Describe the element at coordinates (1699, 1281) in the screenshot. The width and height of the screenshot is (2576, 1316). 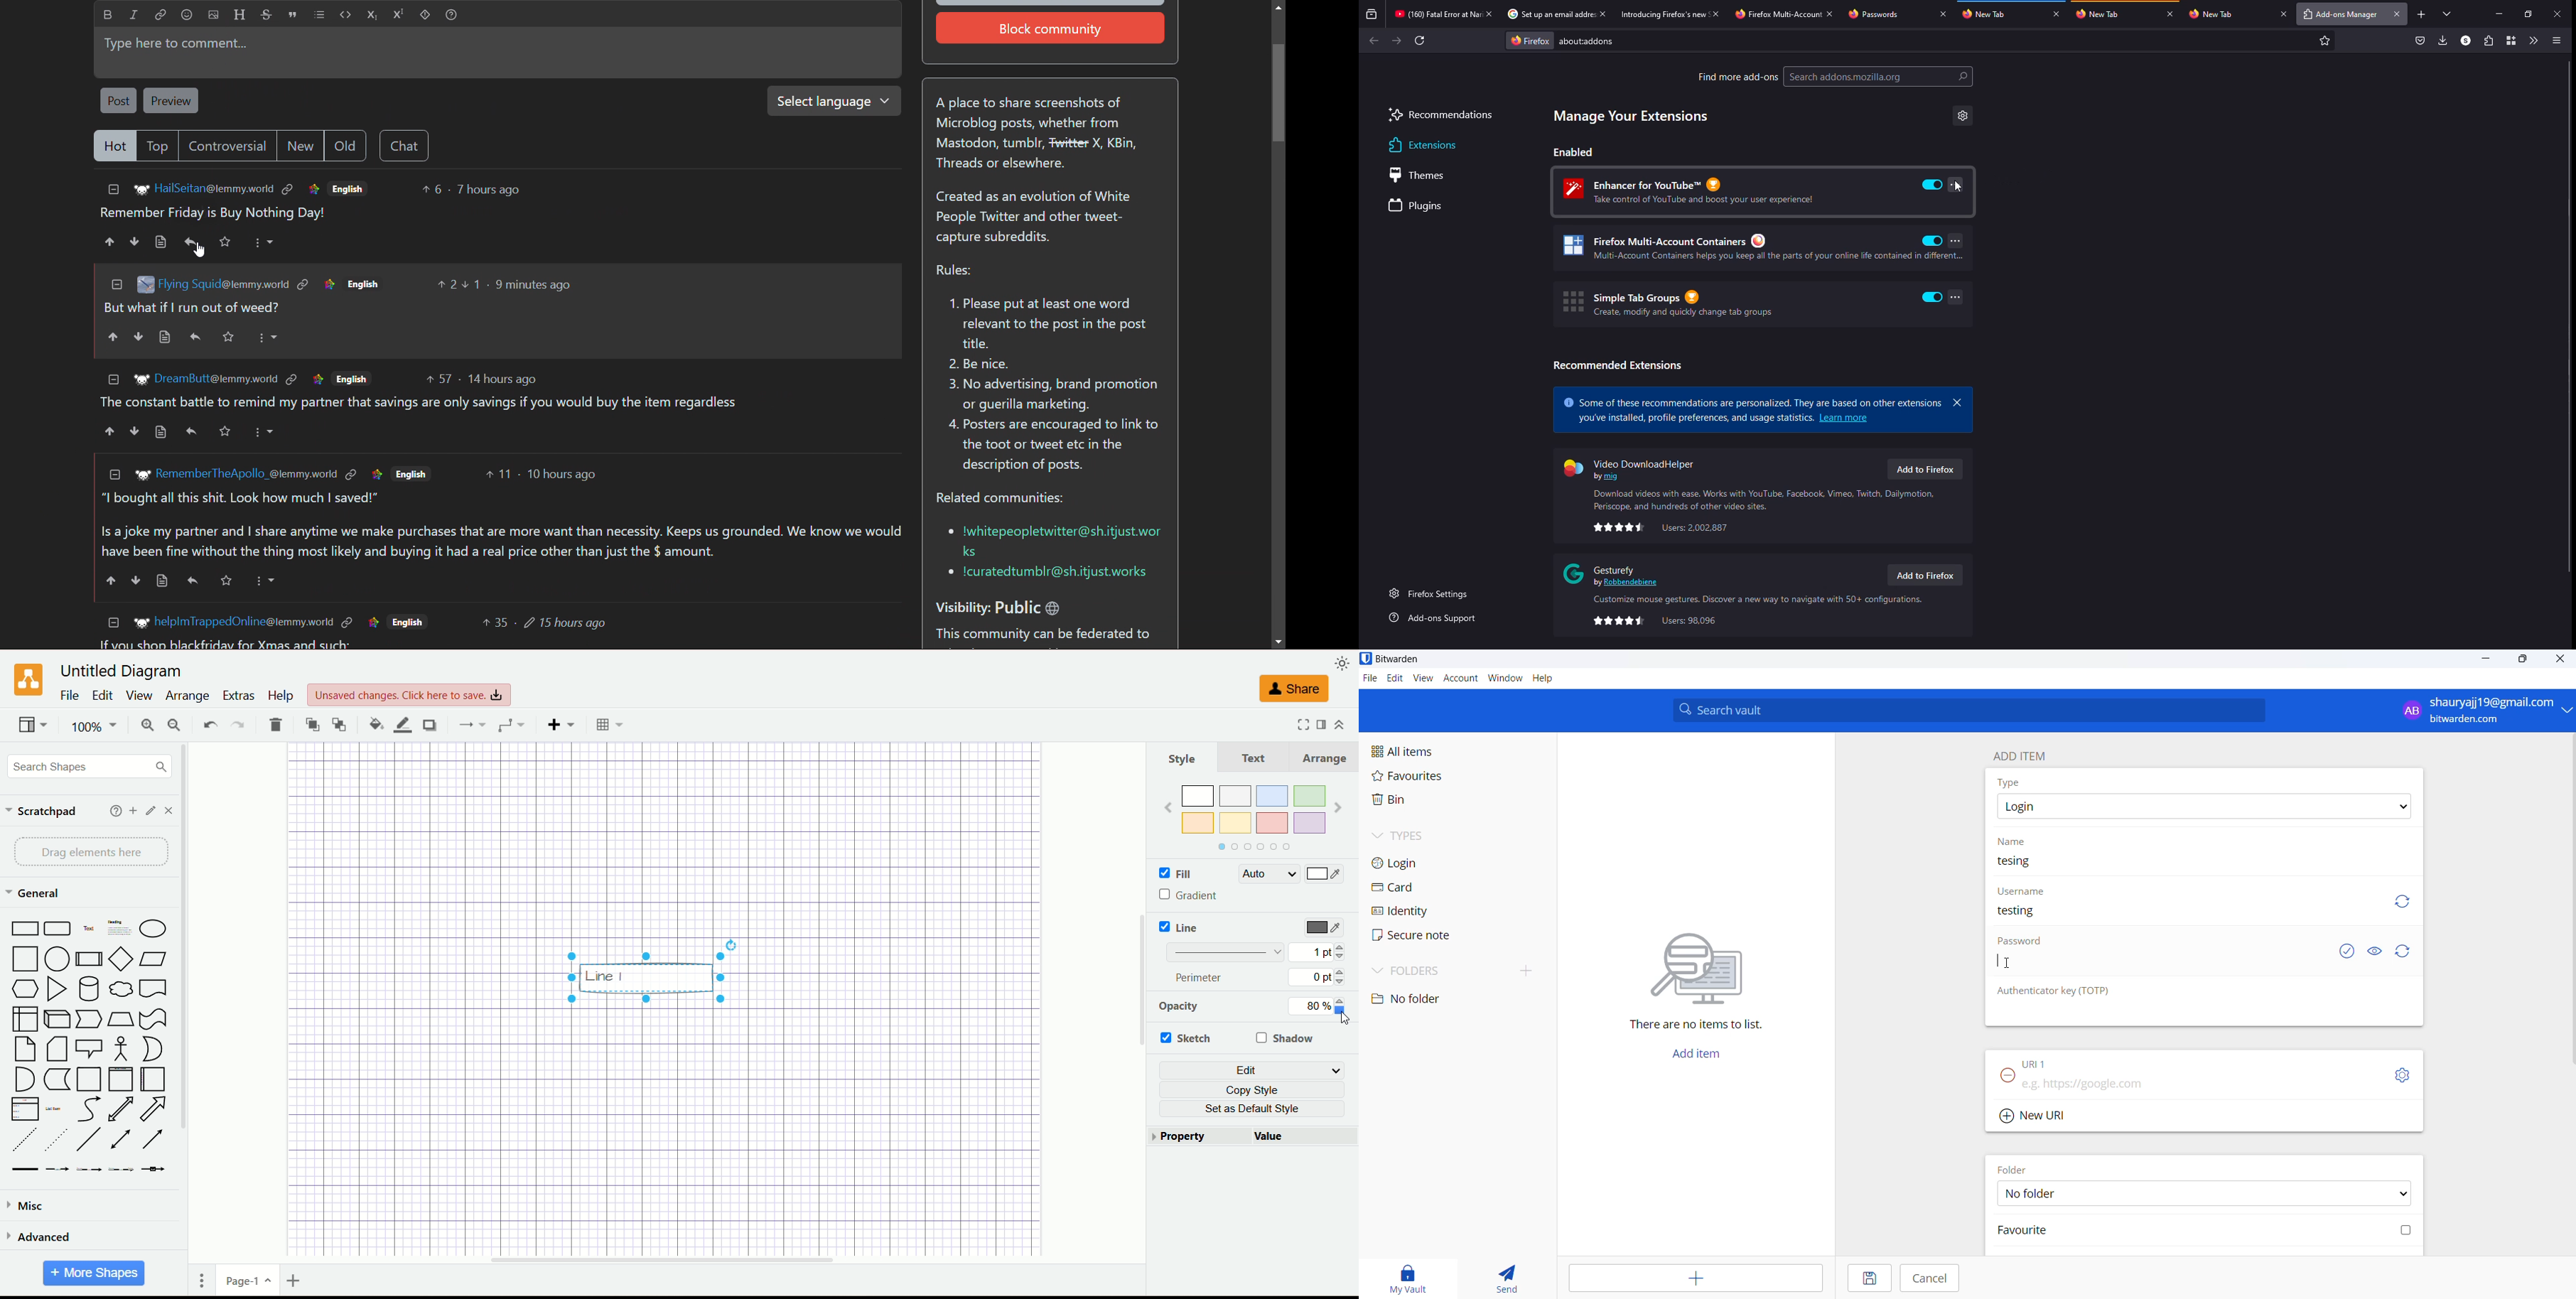
I see `add item` at that location.